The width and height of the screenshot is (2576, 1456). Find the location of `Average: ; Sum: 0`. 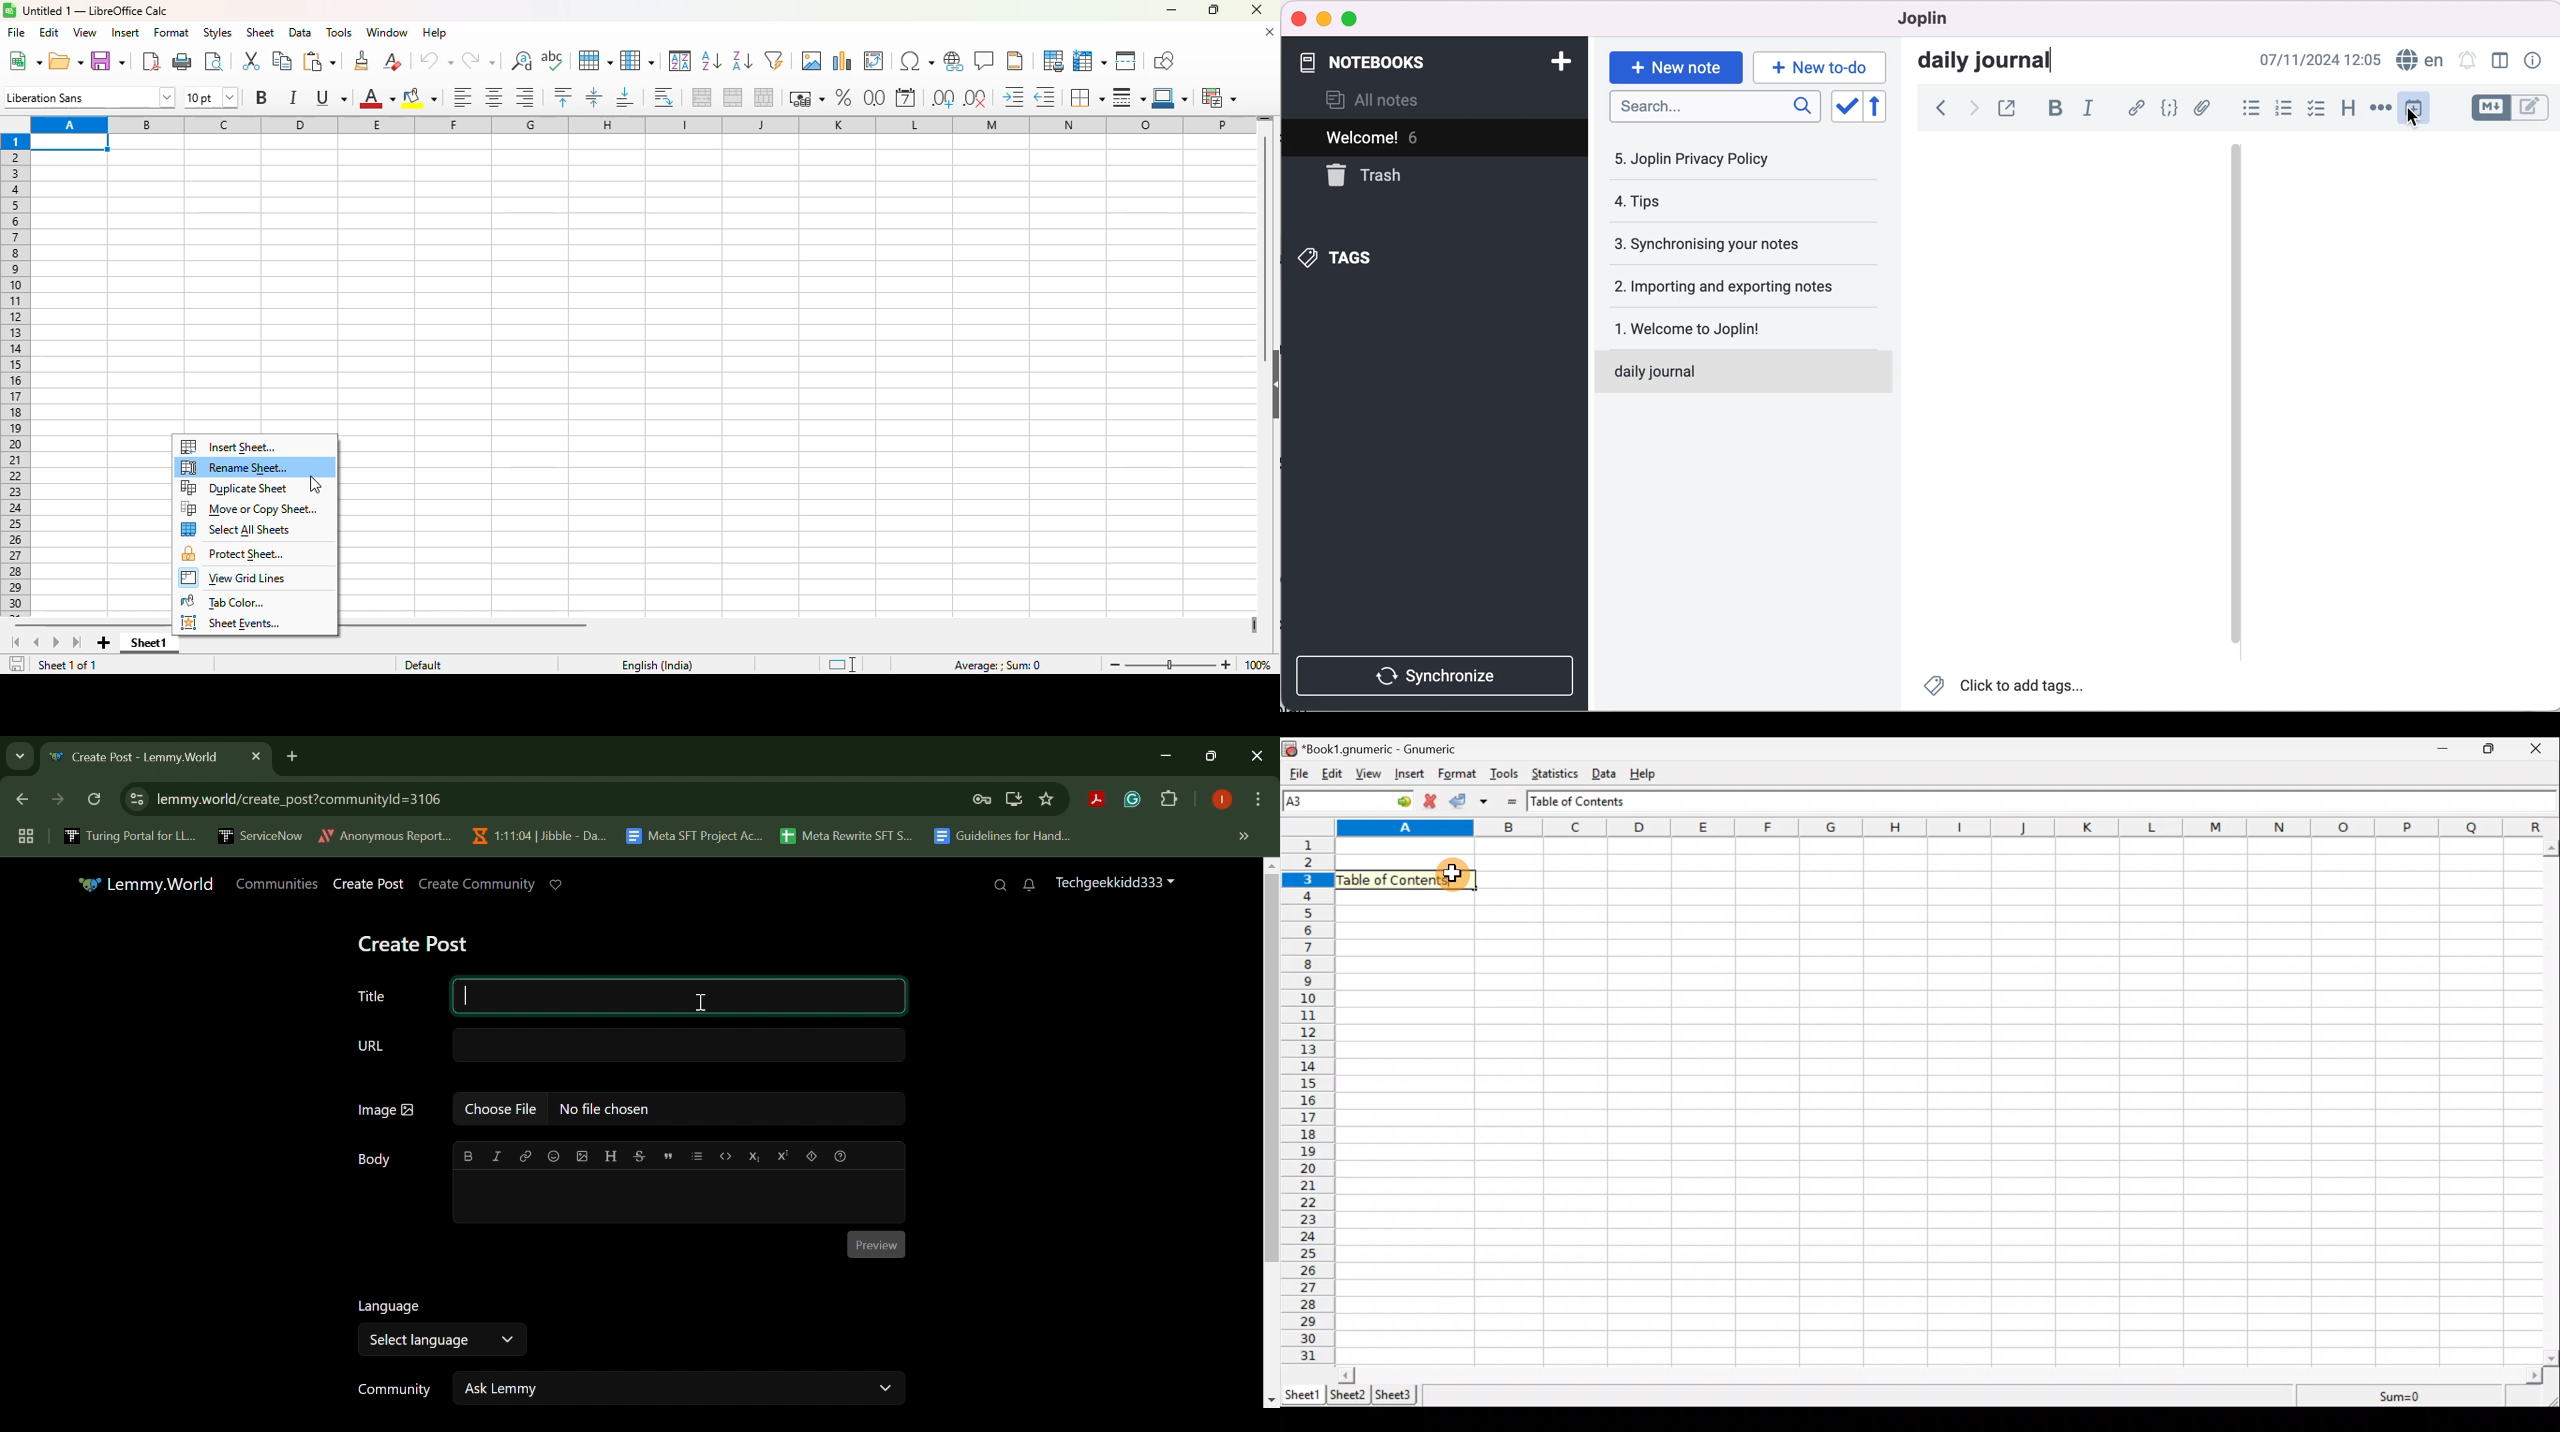

Average: ; Sum: 0 is located at coordinates (997, 666).